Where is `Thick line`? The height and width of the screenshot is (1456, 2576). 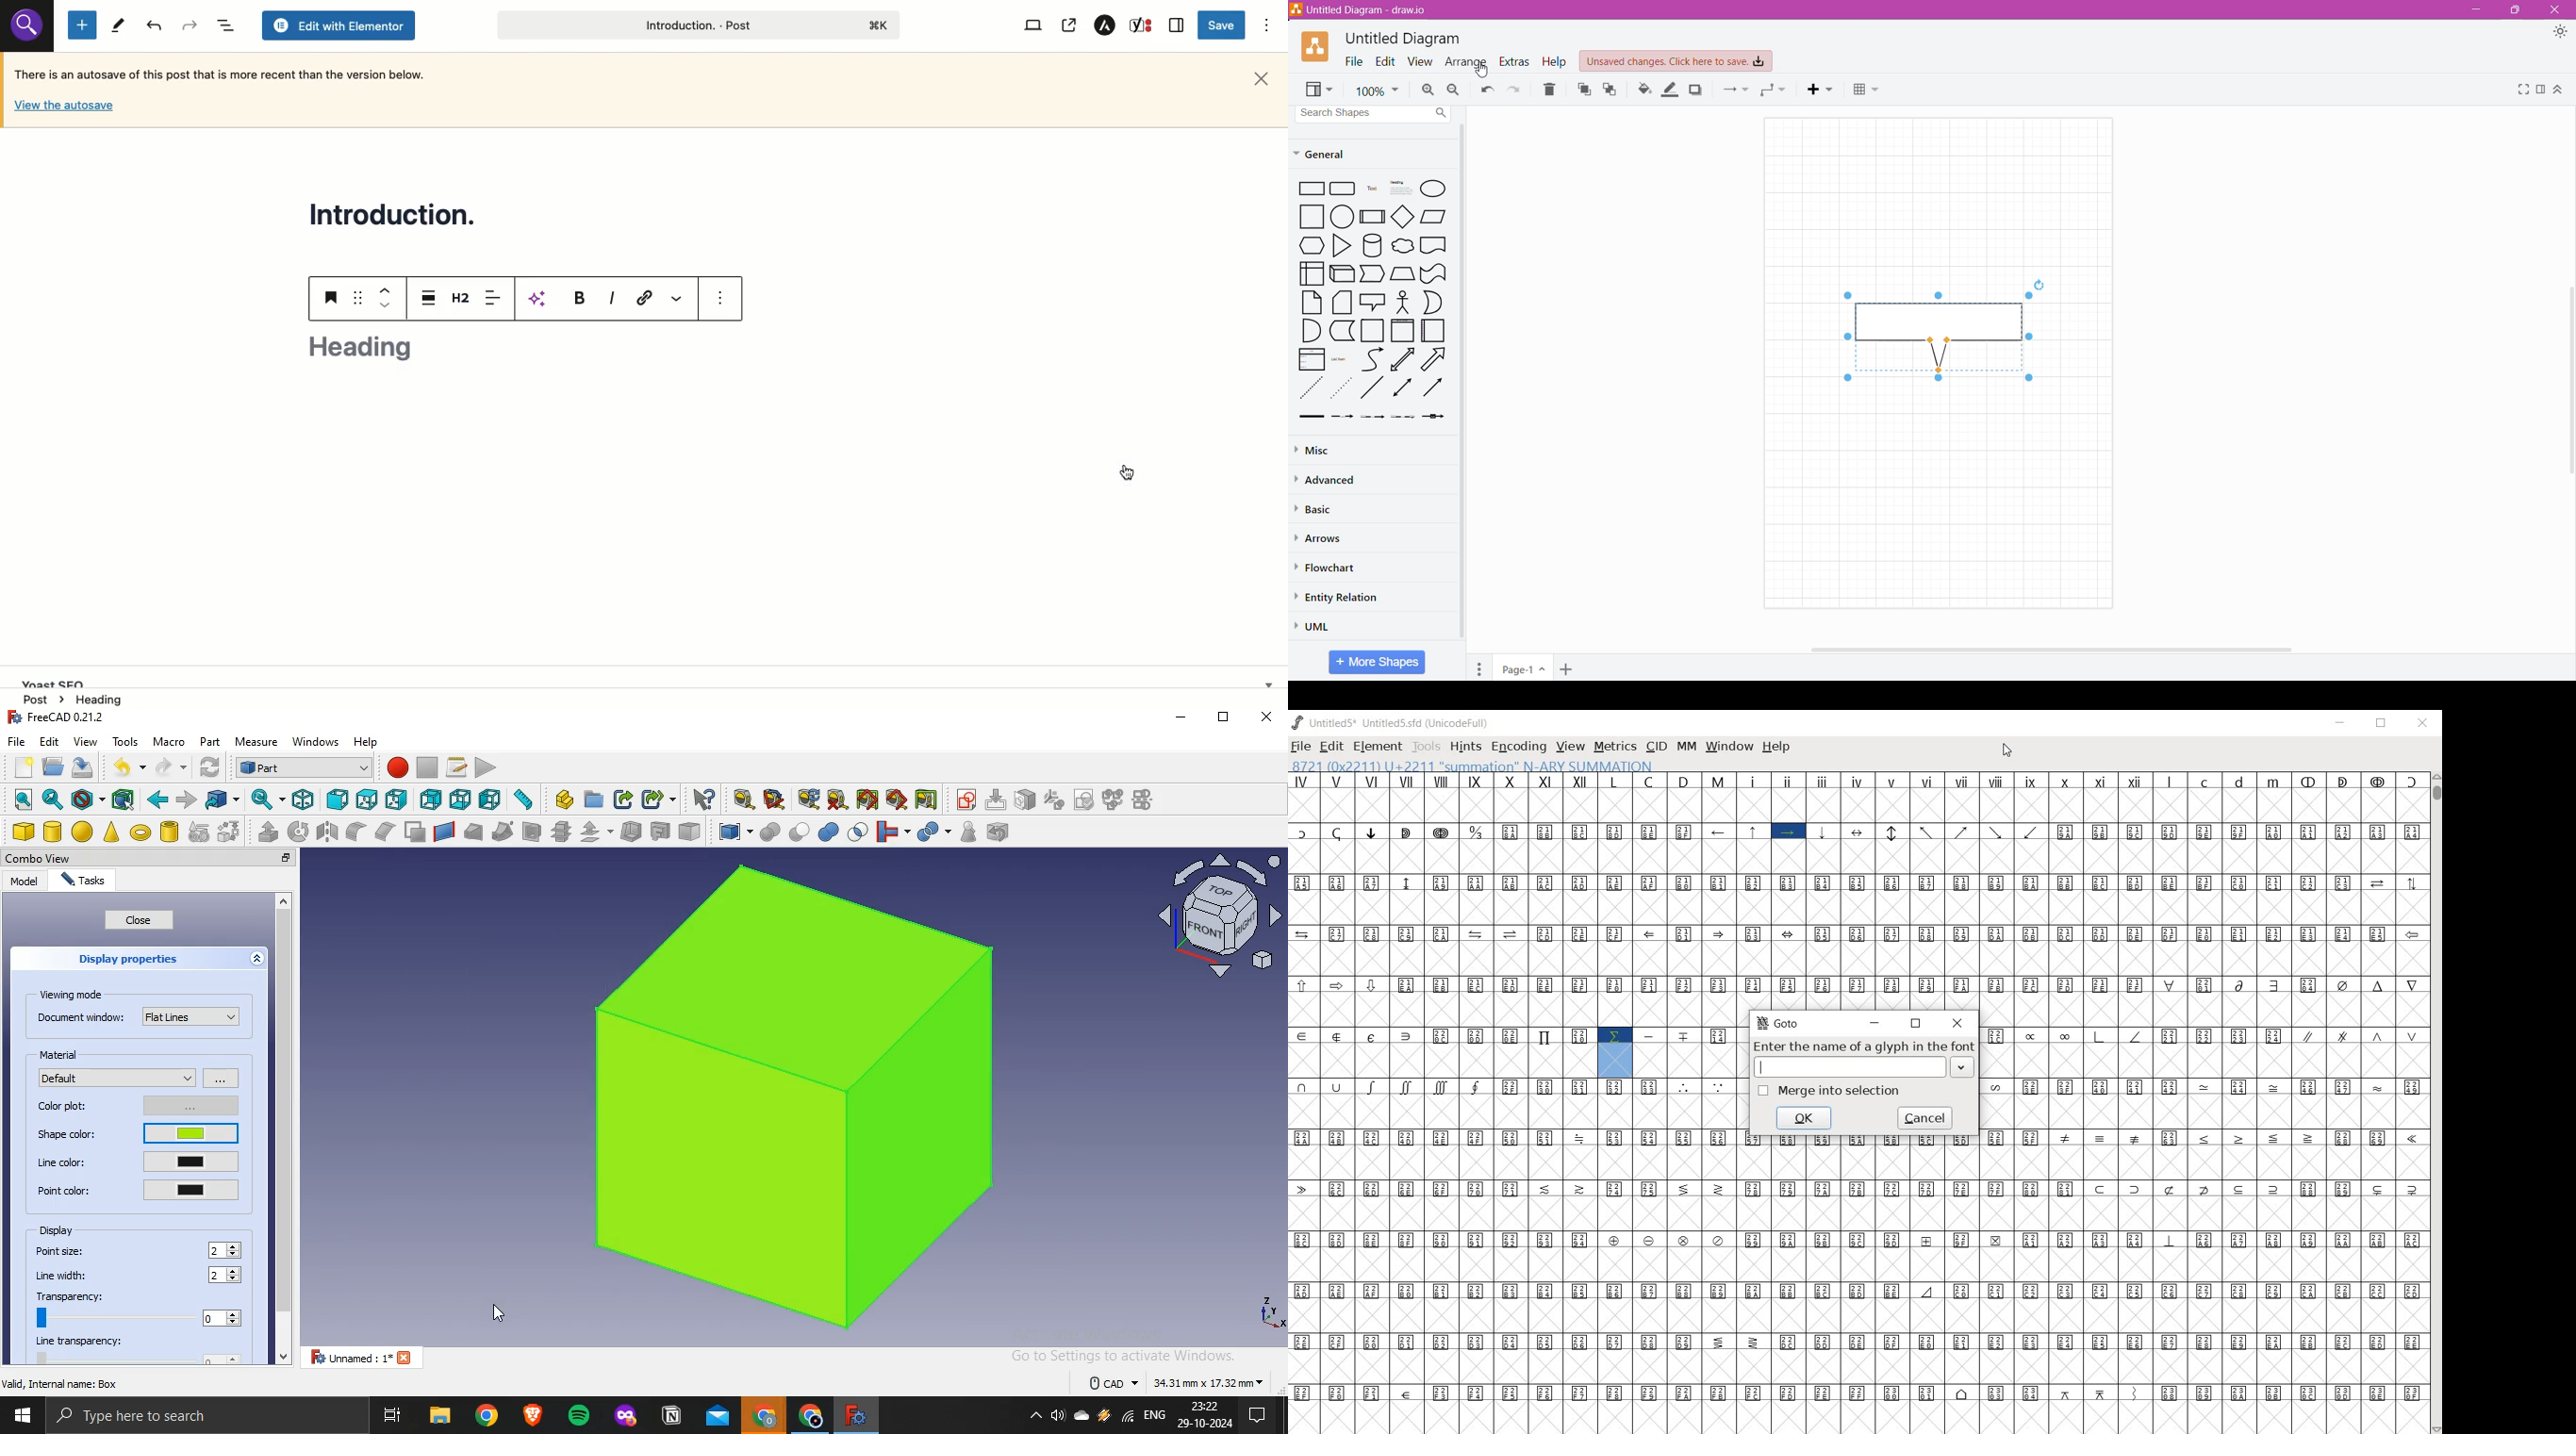 Thick line is located at coordinates (1311, 418).